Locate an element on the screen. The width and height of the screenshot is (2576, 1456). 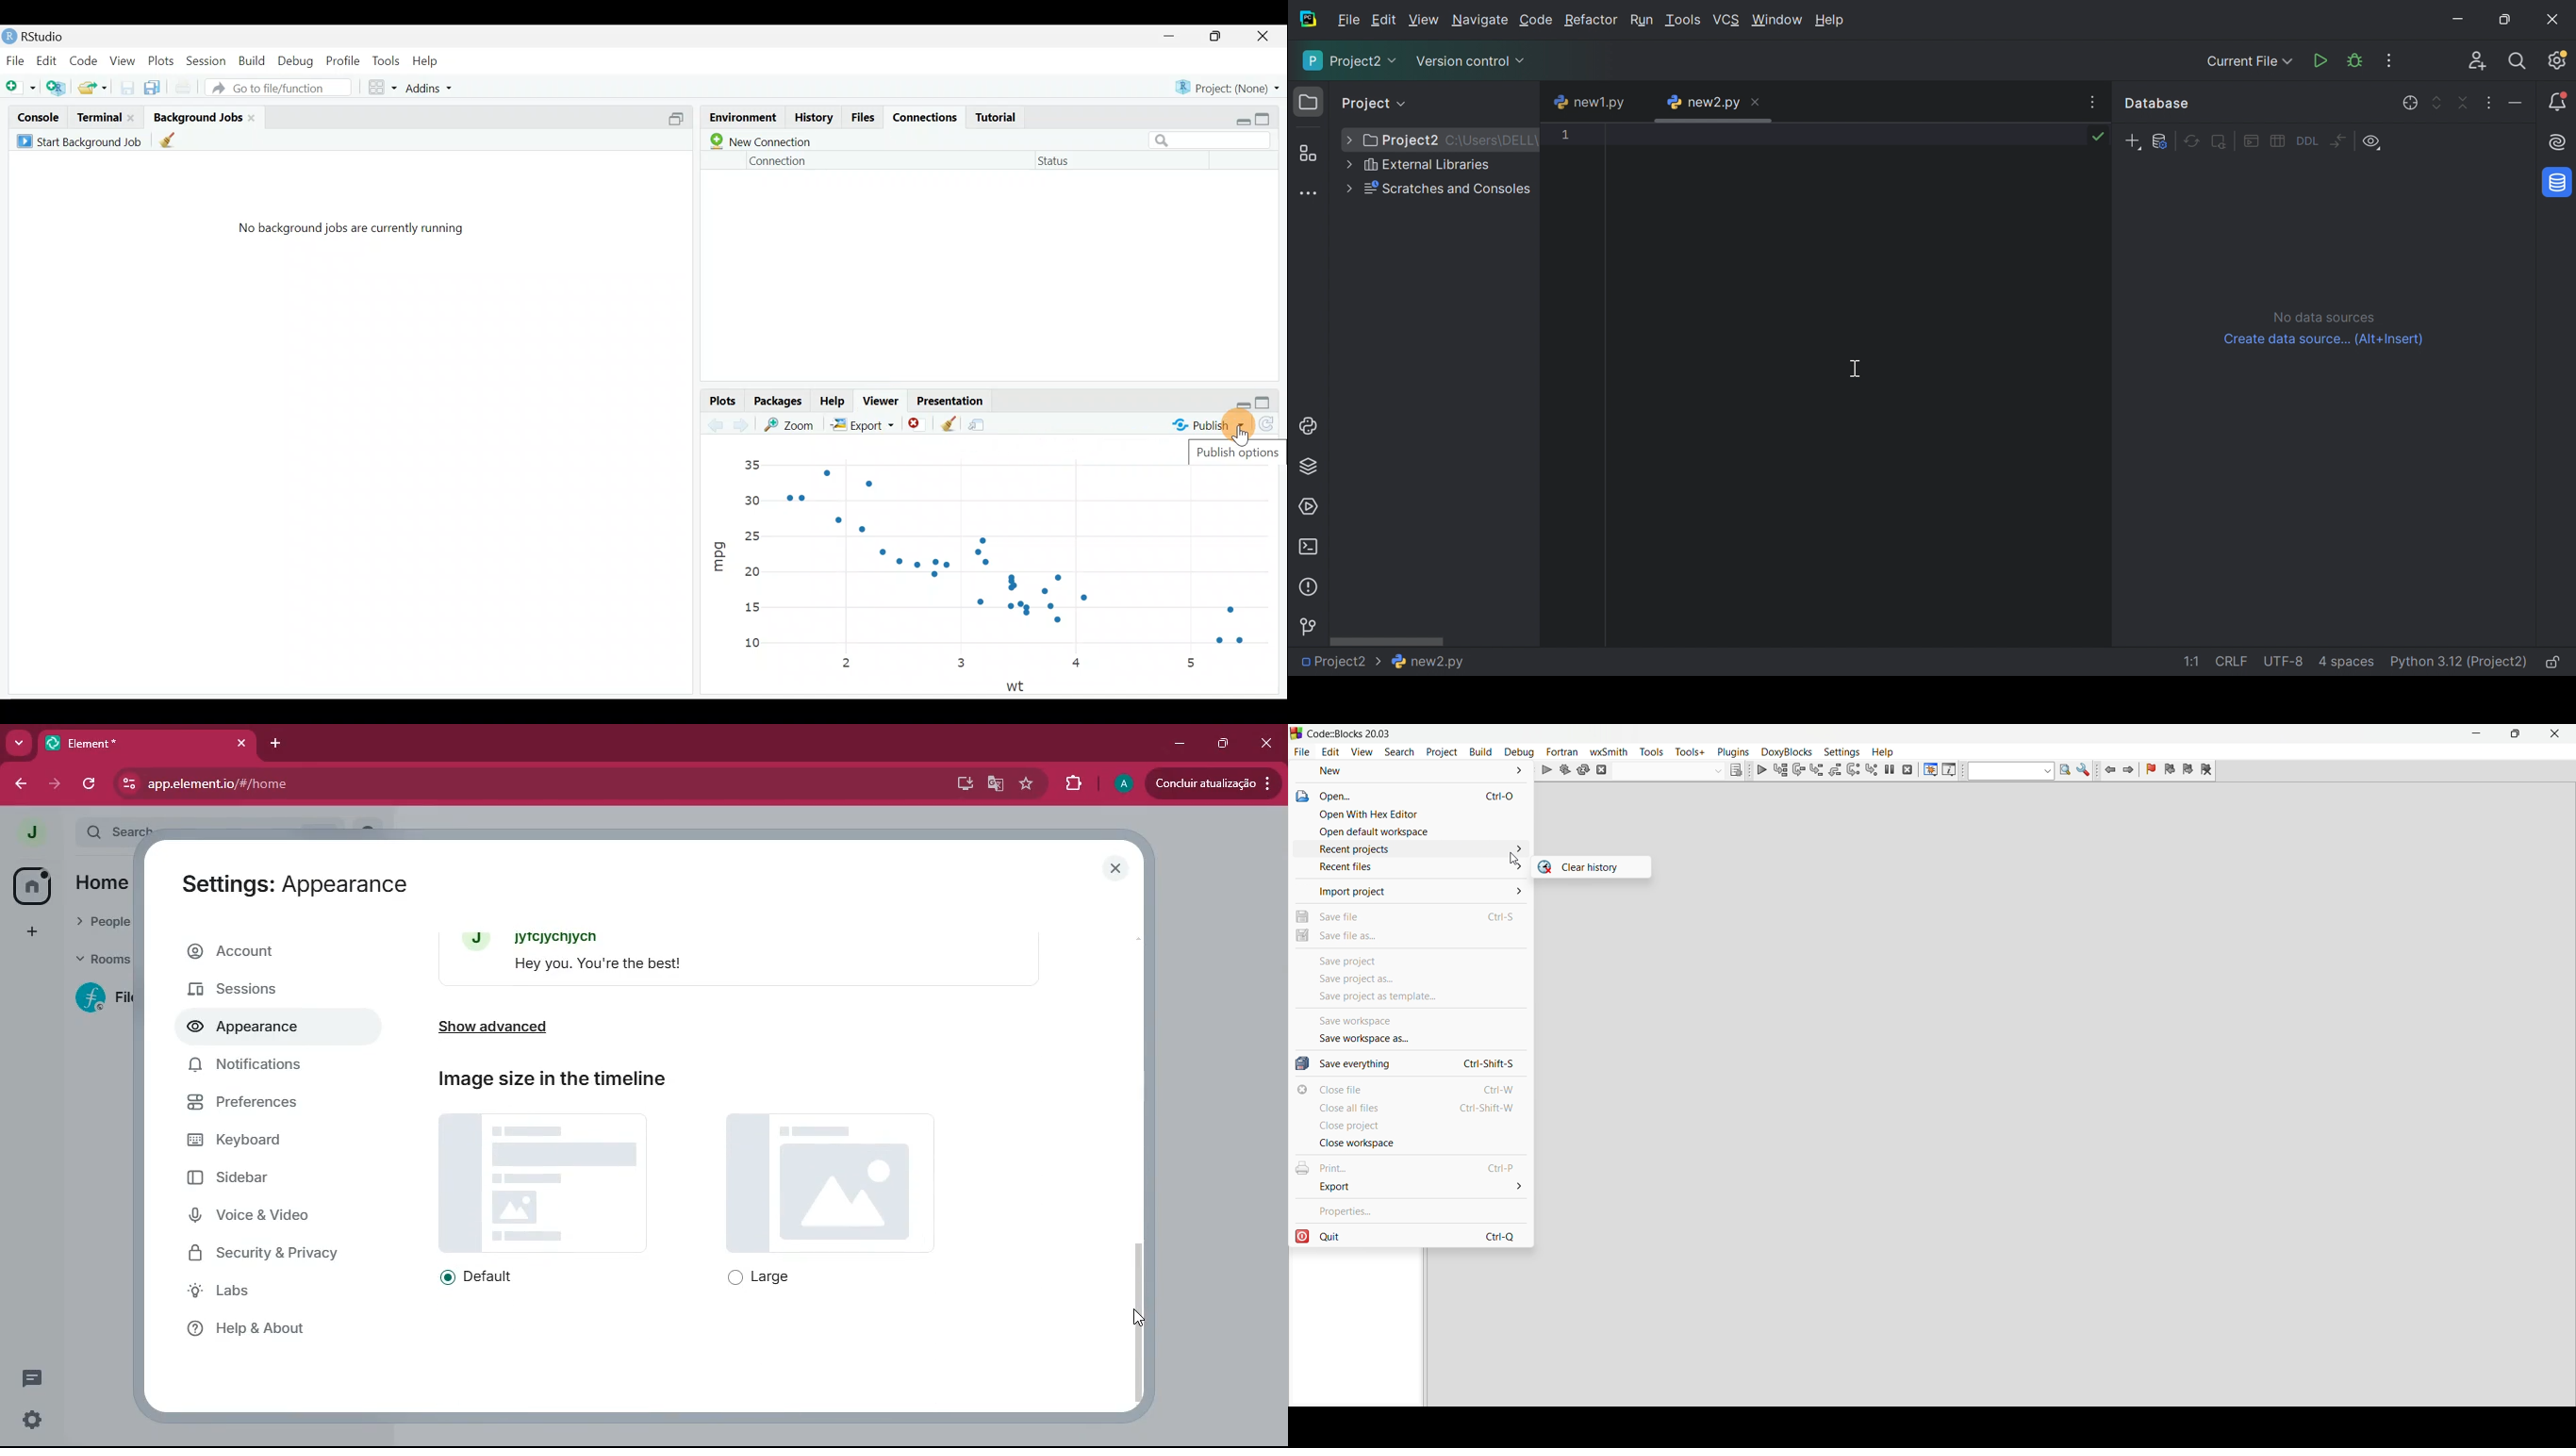
help is located at coordinates (1881, 751).